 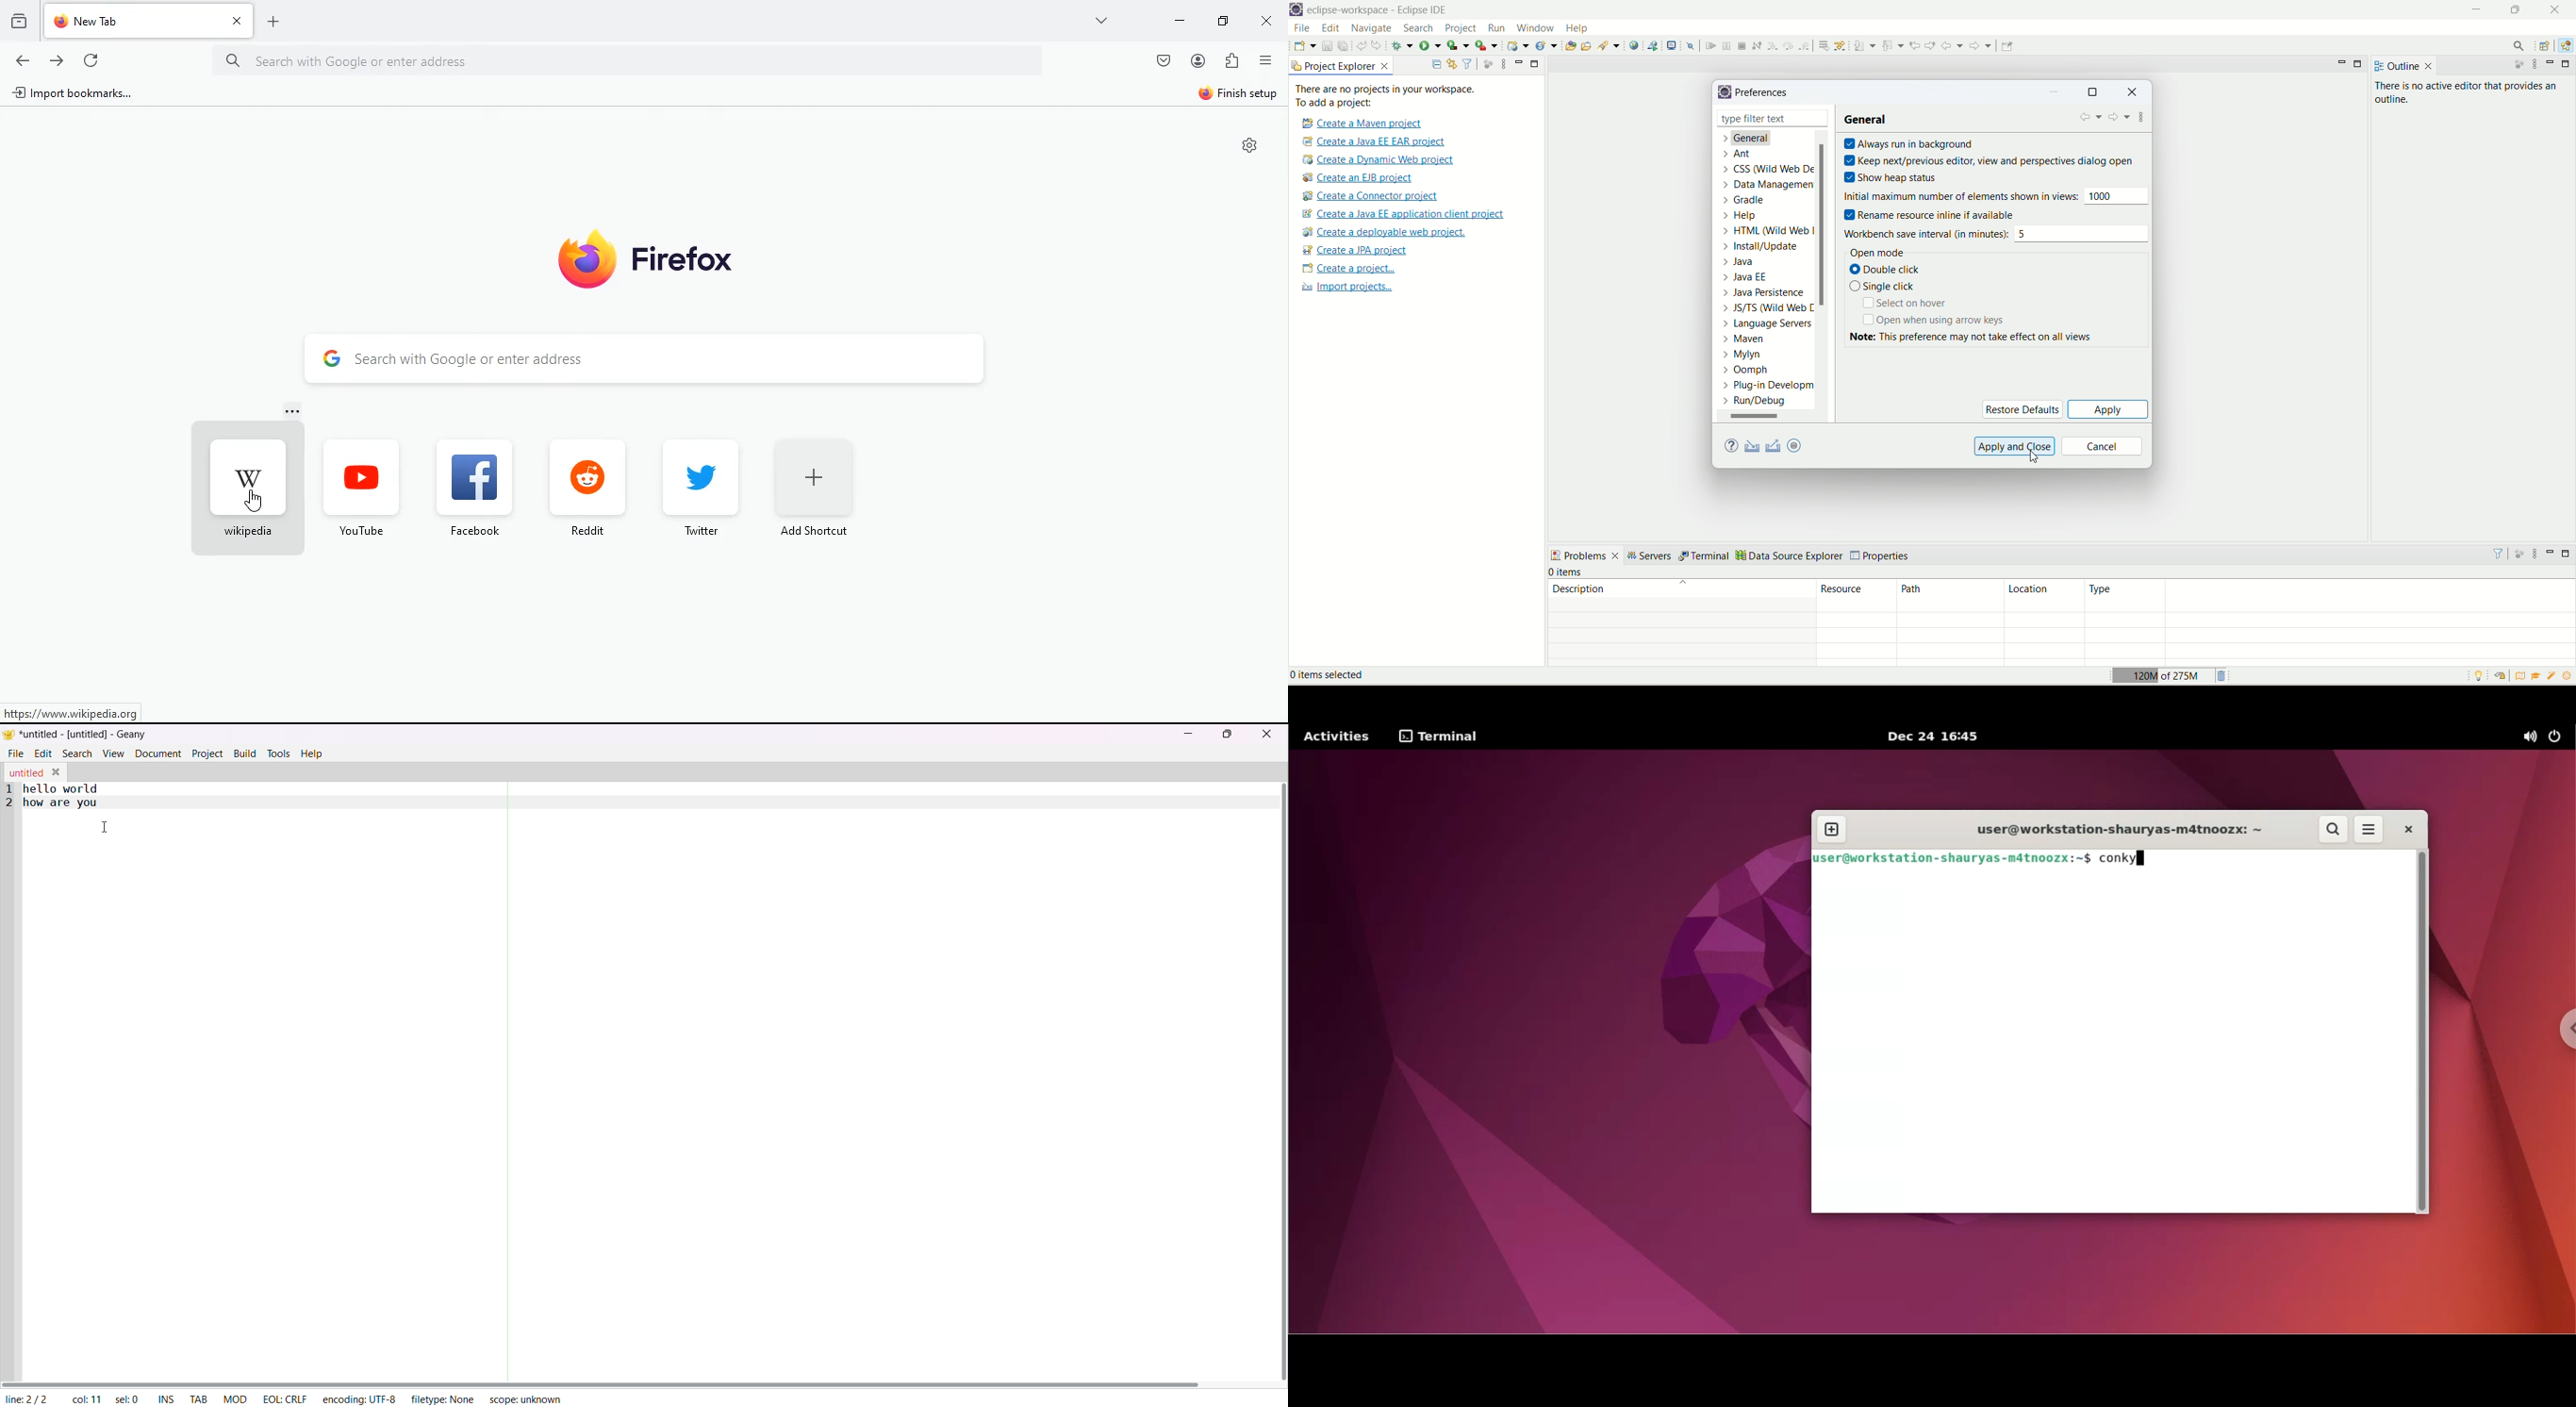 I want to click on save, so click(x=1328, y=45).